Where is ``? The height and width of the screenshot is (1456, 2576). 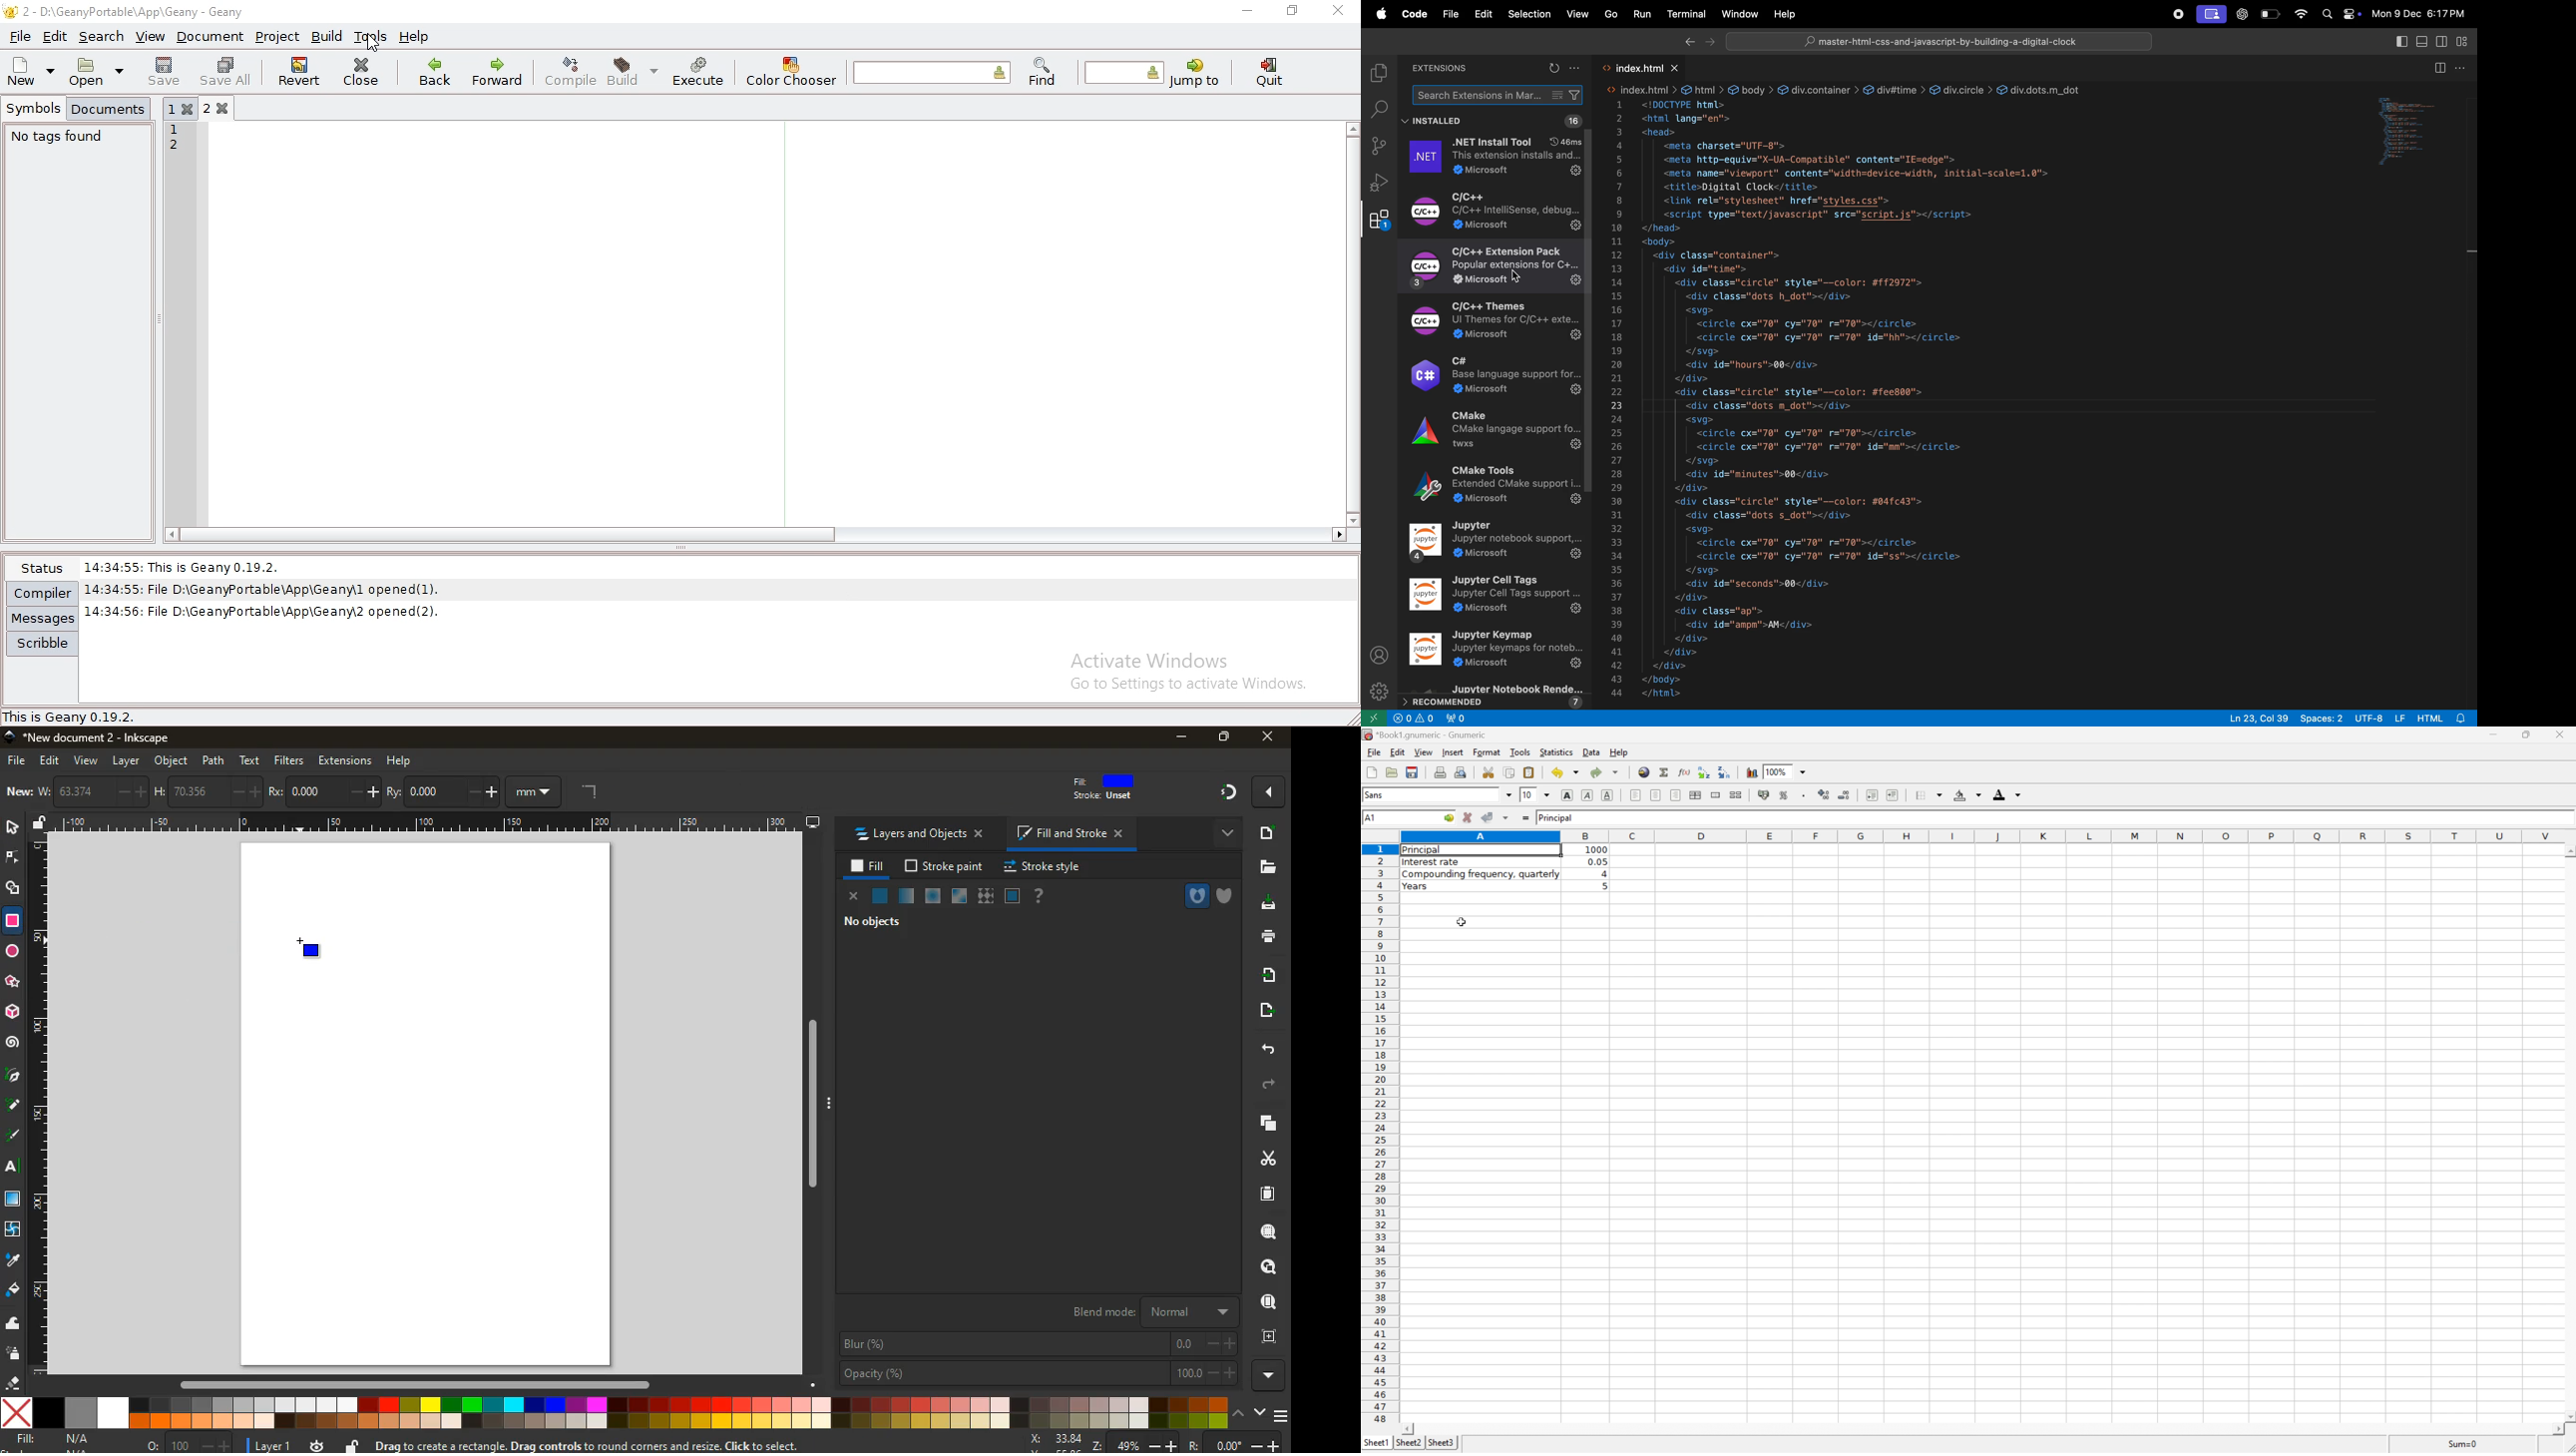
 is located at coordinates (810, 1104).